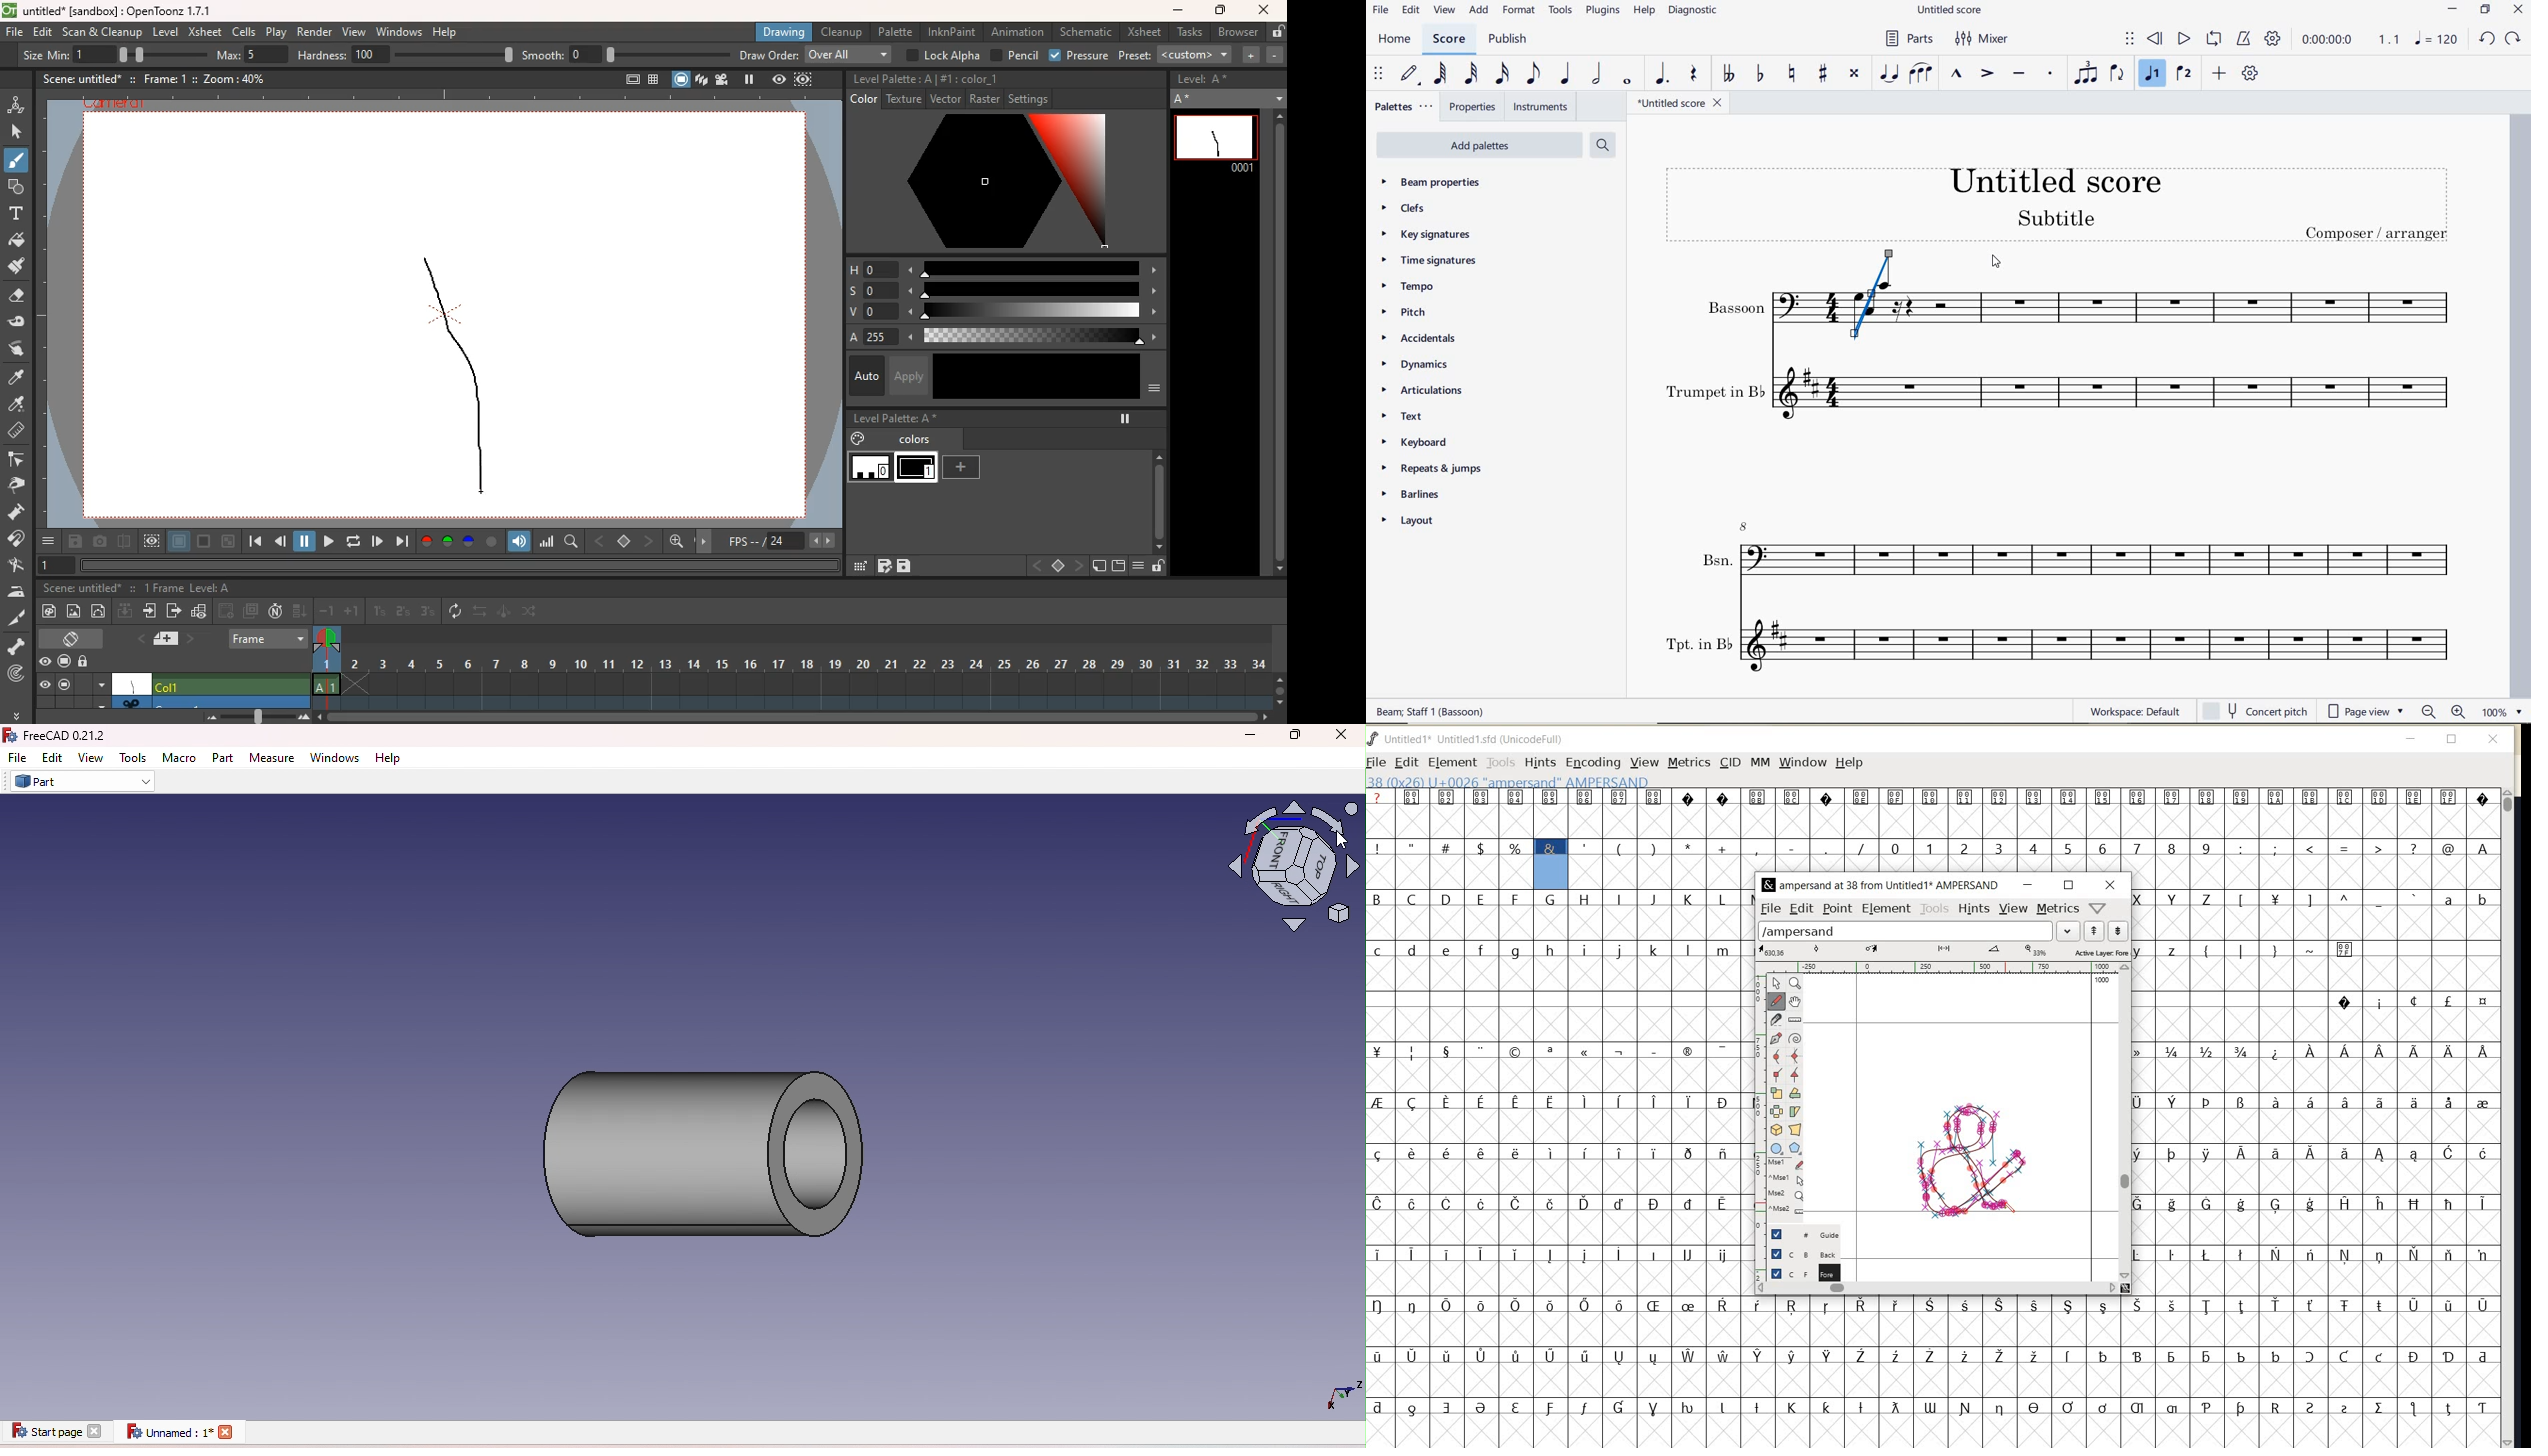  Describe the element at coordinates (1796, 984) in the screenshot. I see `magnify` at that location.